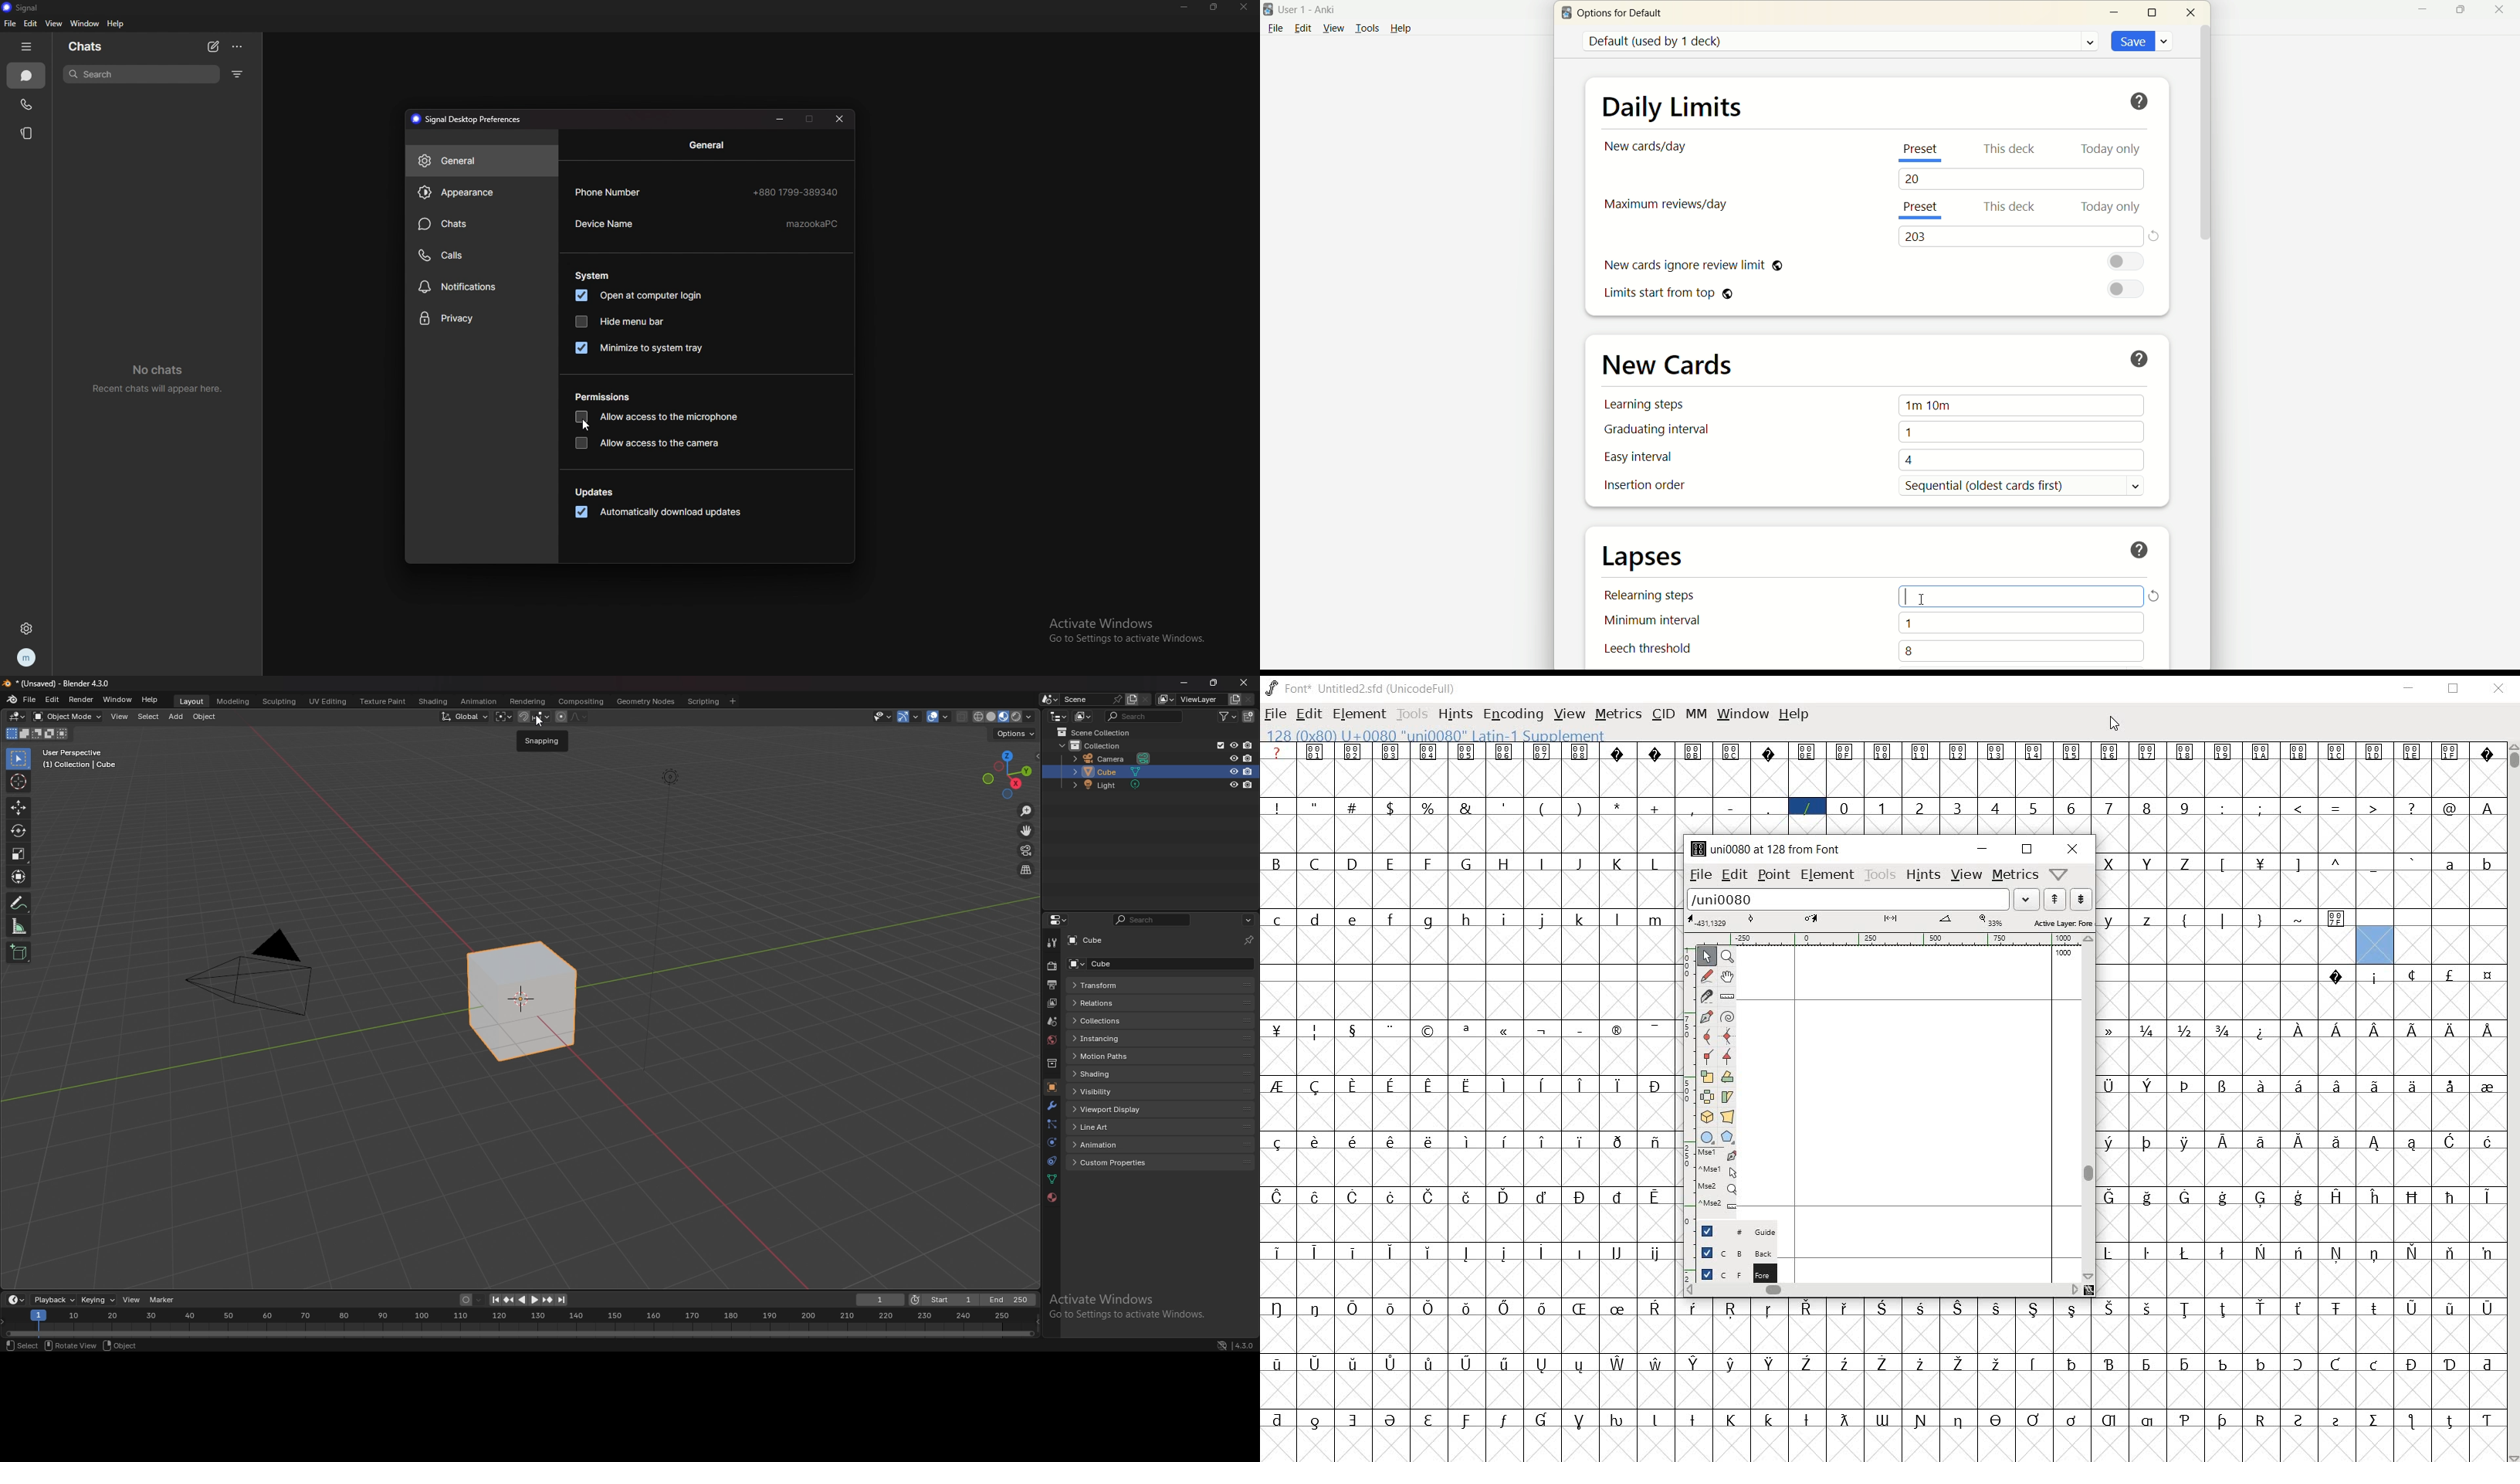 This screenshot has width=2520, height=1484. What do you see at coordinates (1580, 1197) in the screenshot?
I see `glyph` at bounding box center [1580, 1197].